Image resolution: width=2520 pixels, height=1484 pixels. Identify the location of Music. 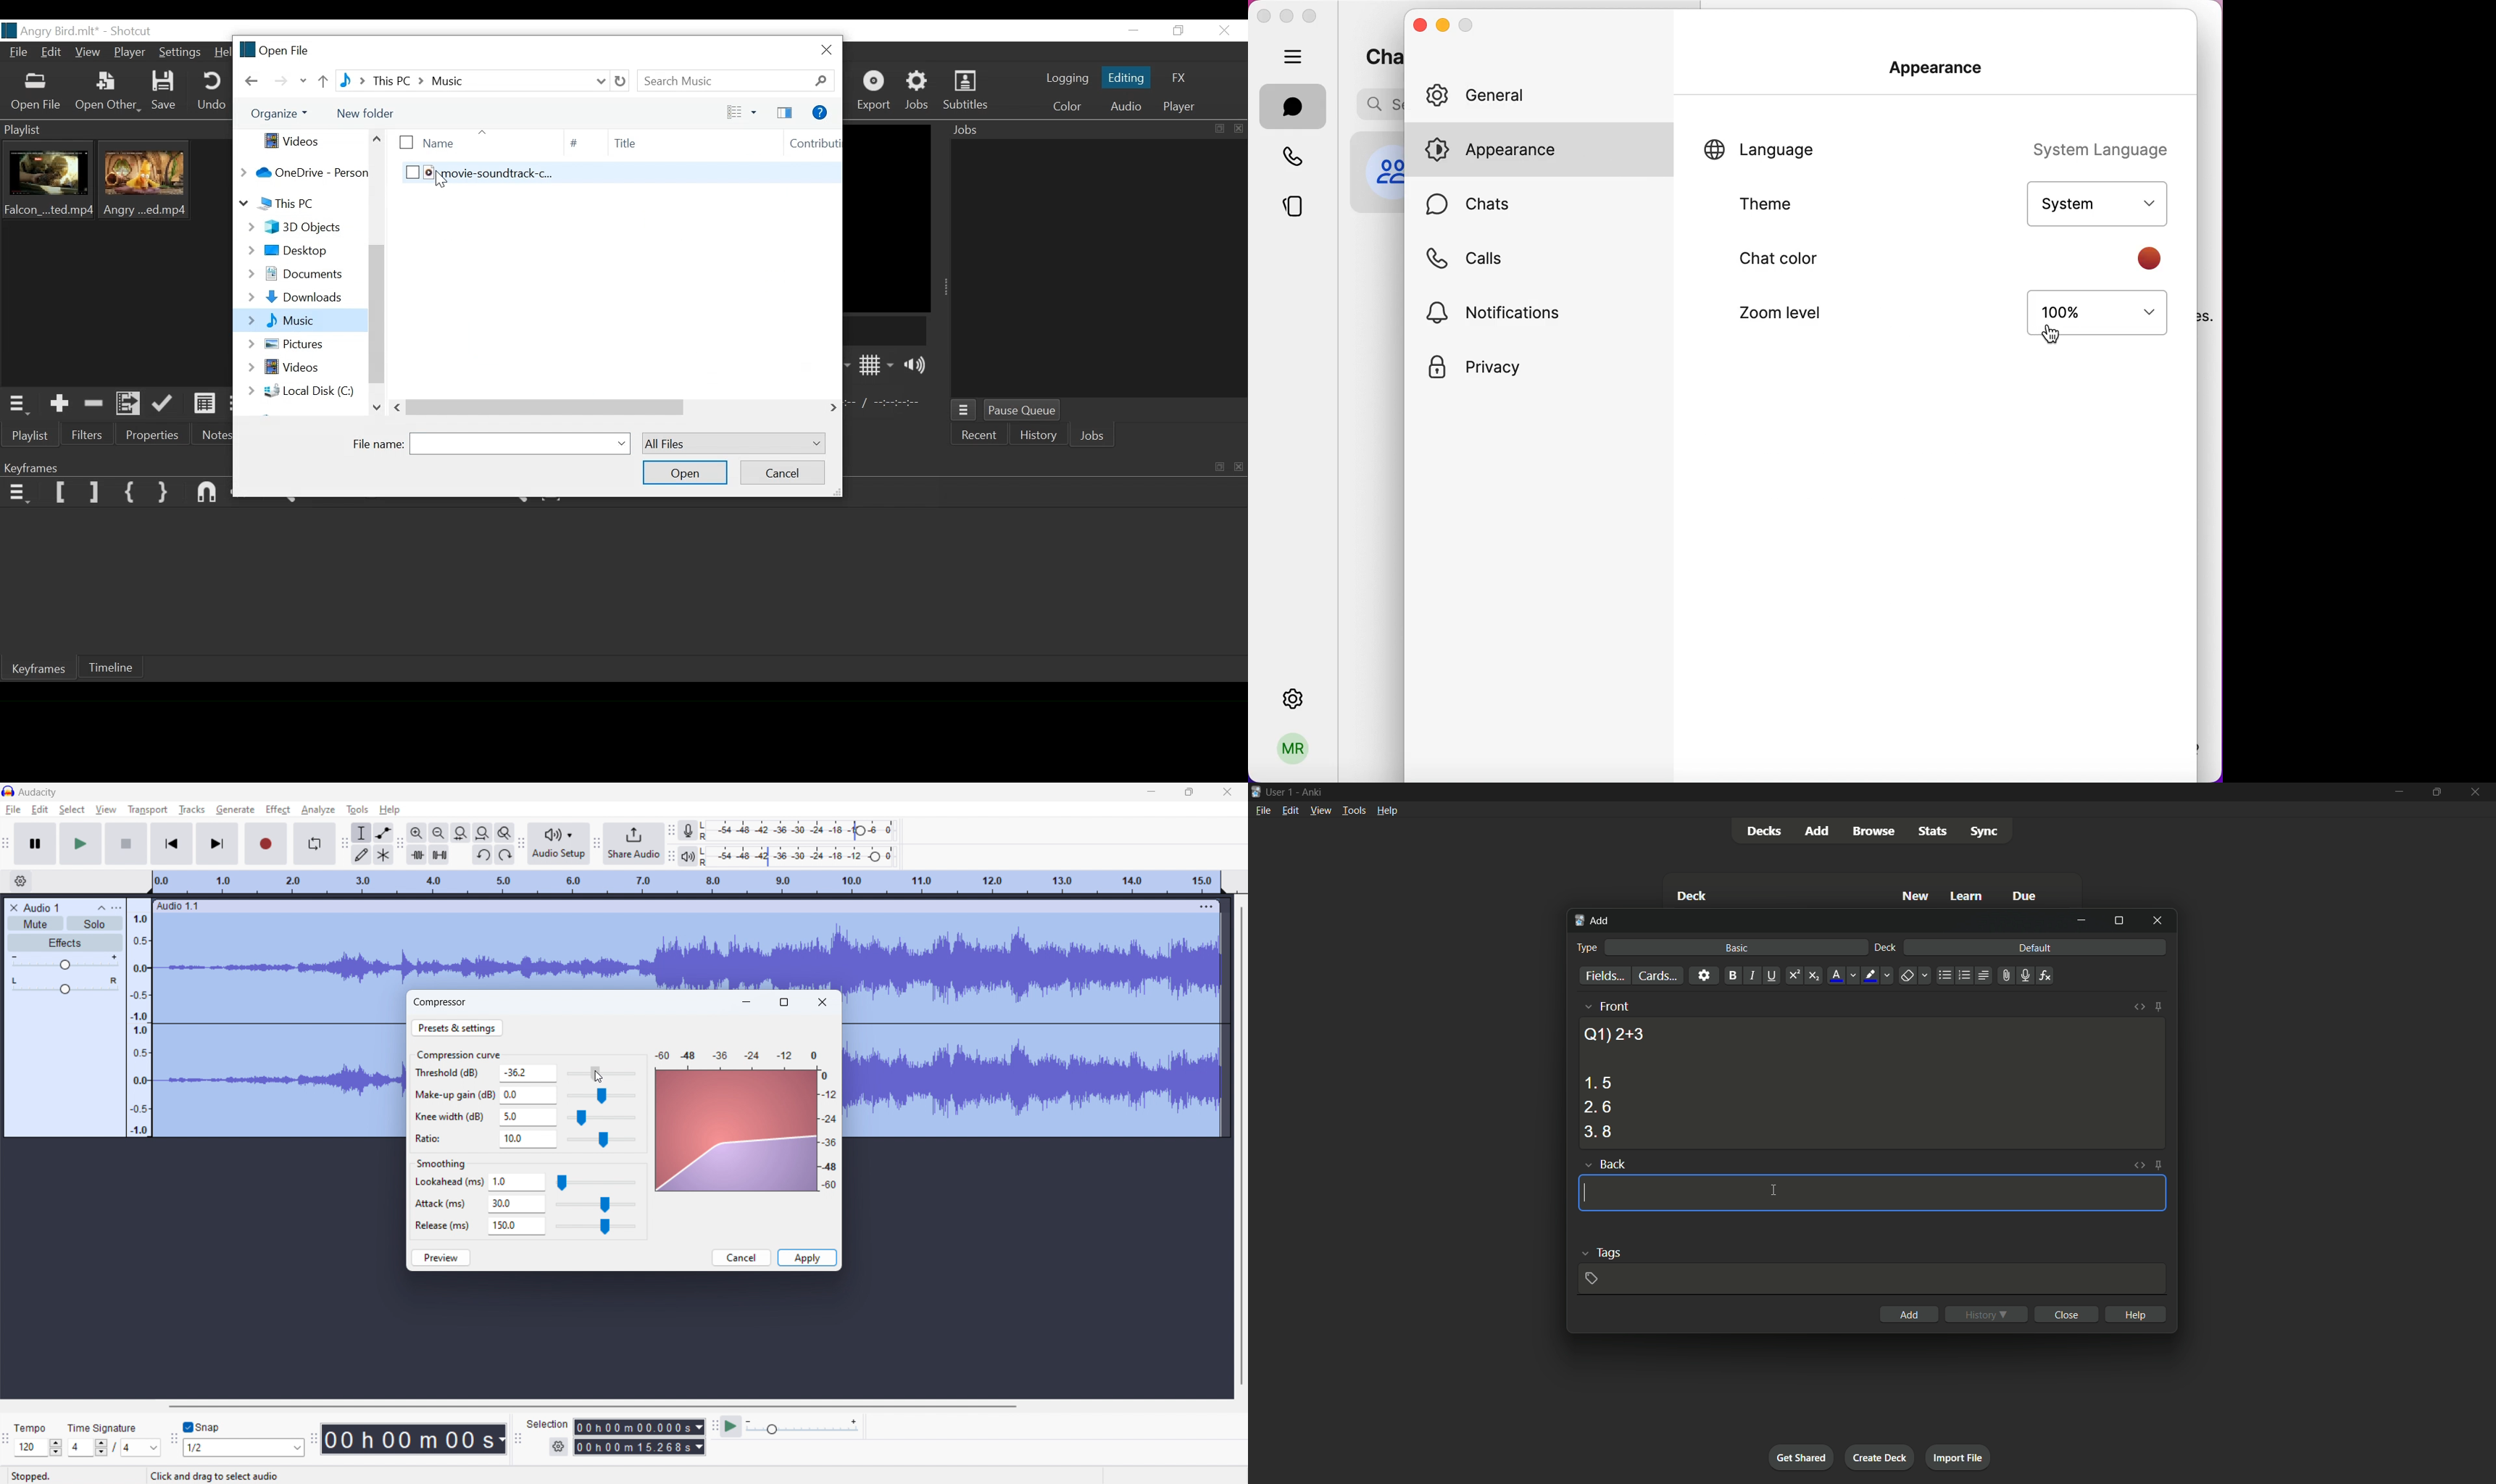
(298, 320).